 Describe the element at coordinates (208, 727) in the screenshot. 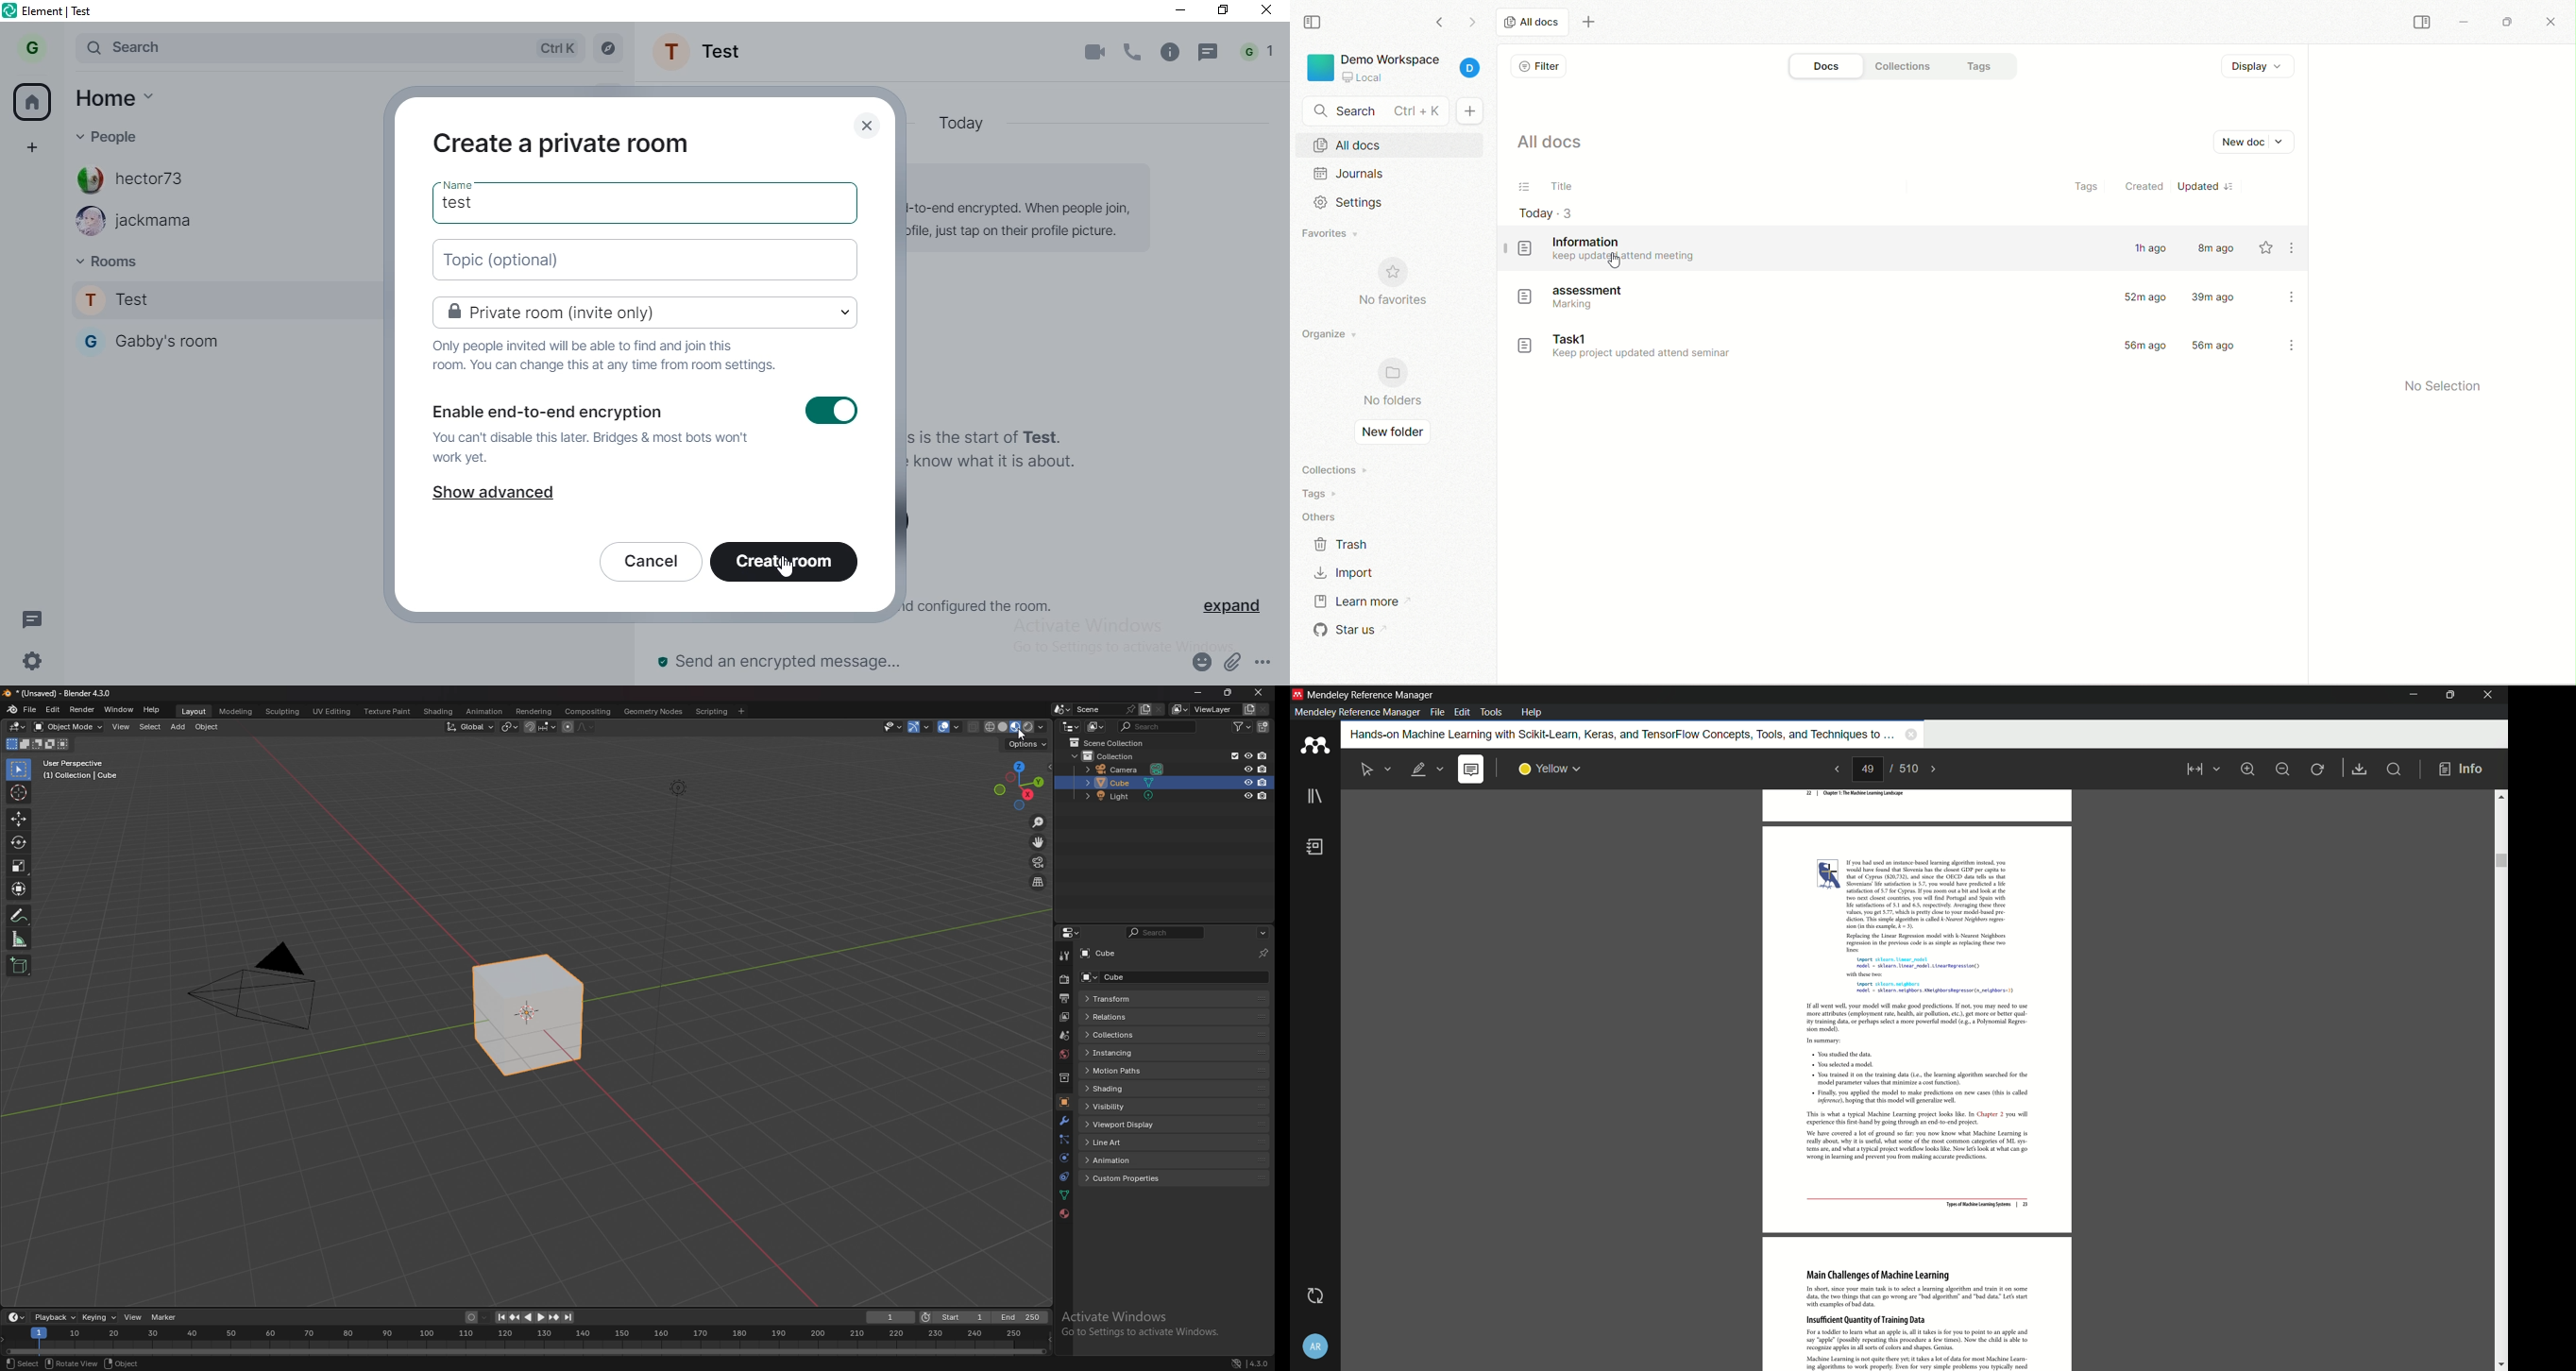

I see `object` at that location.